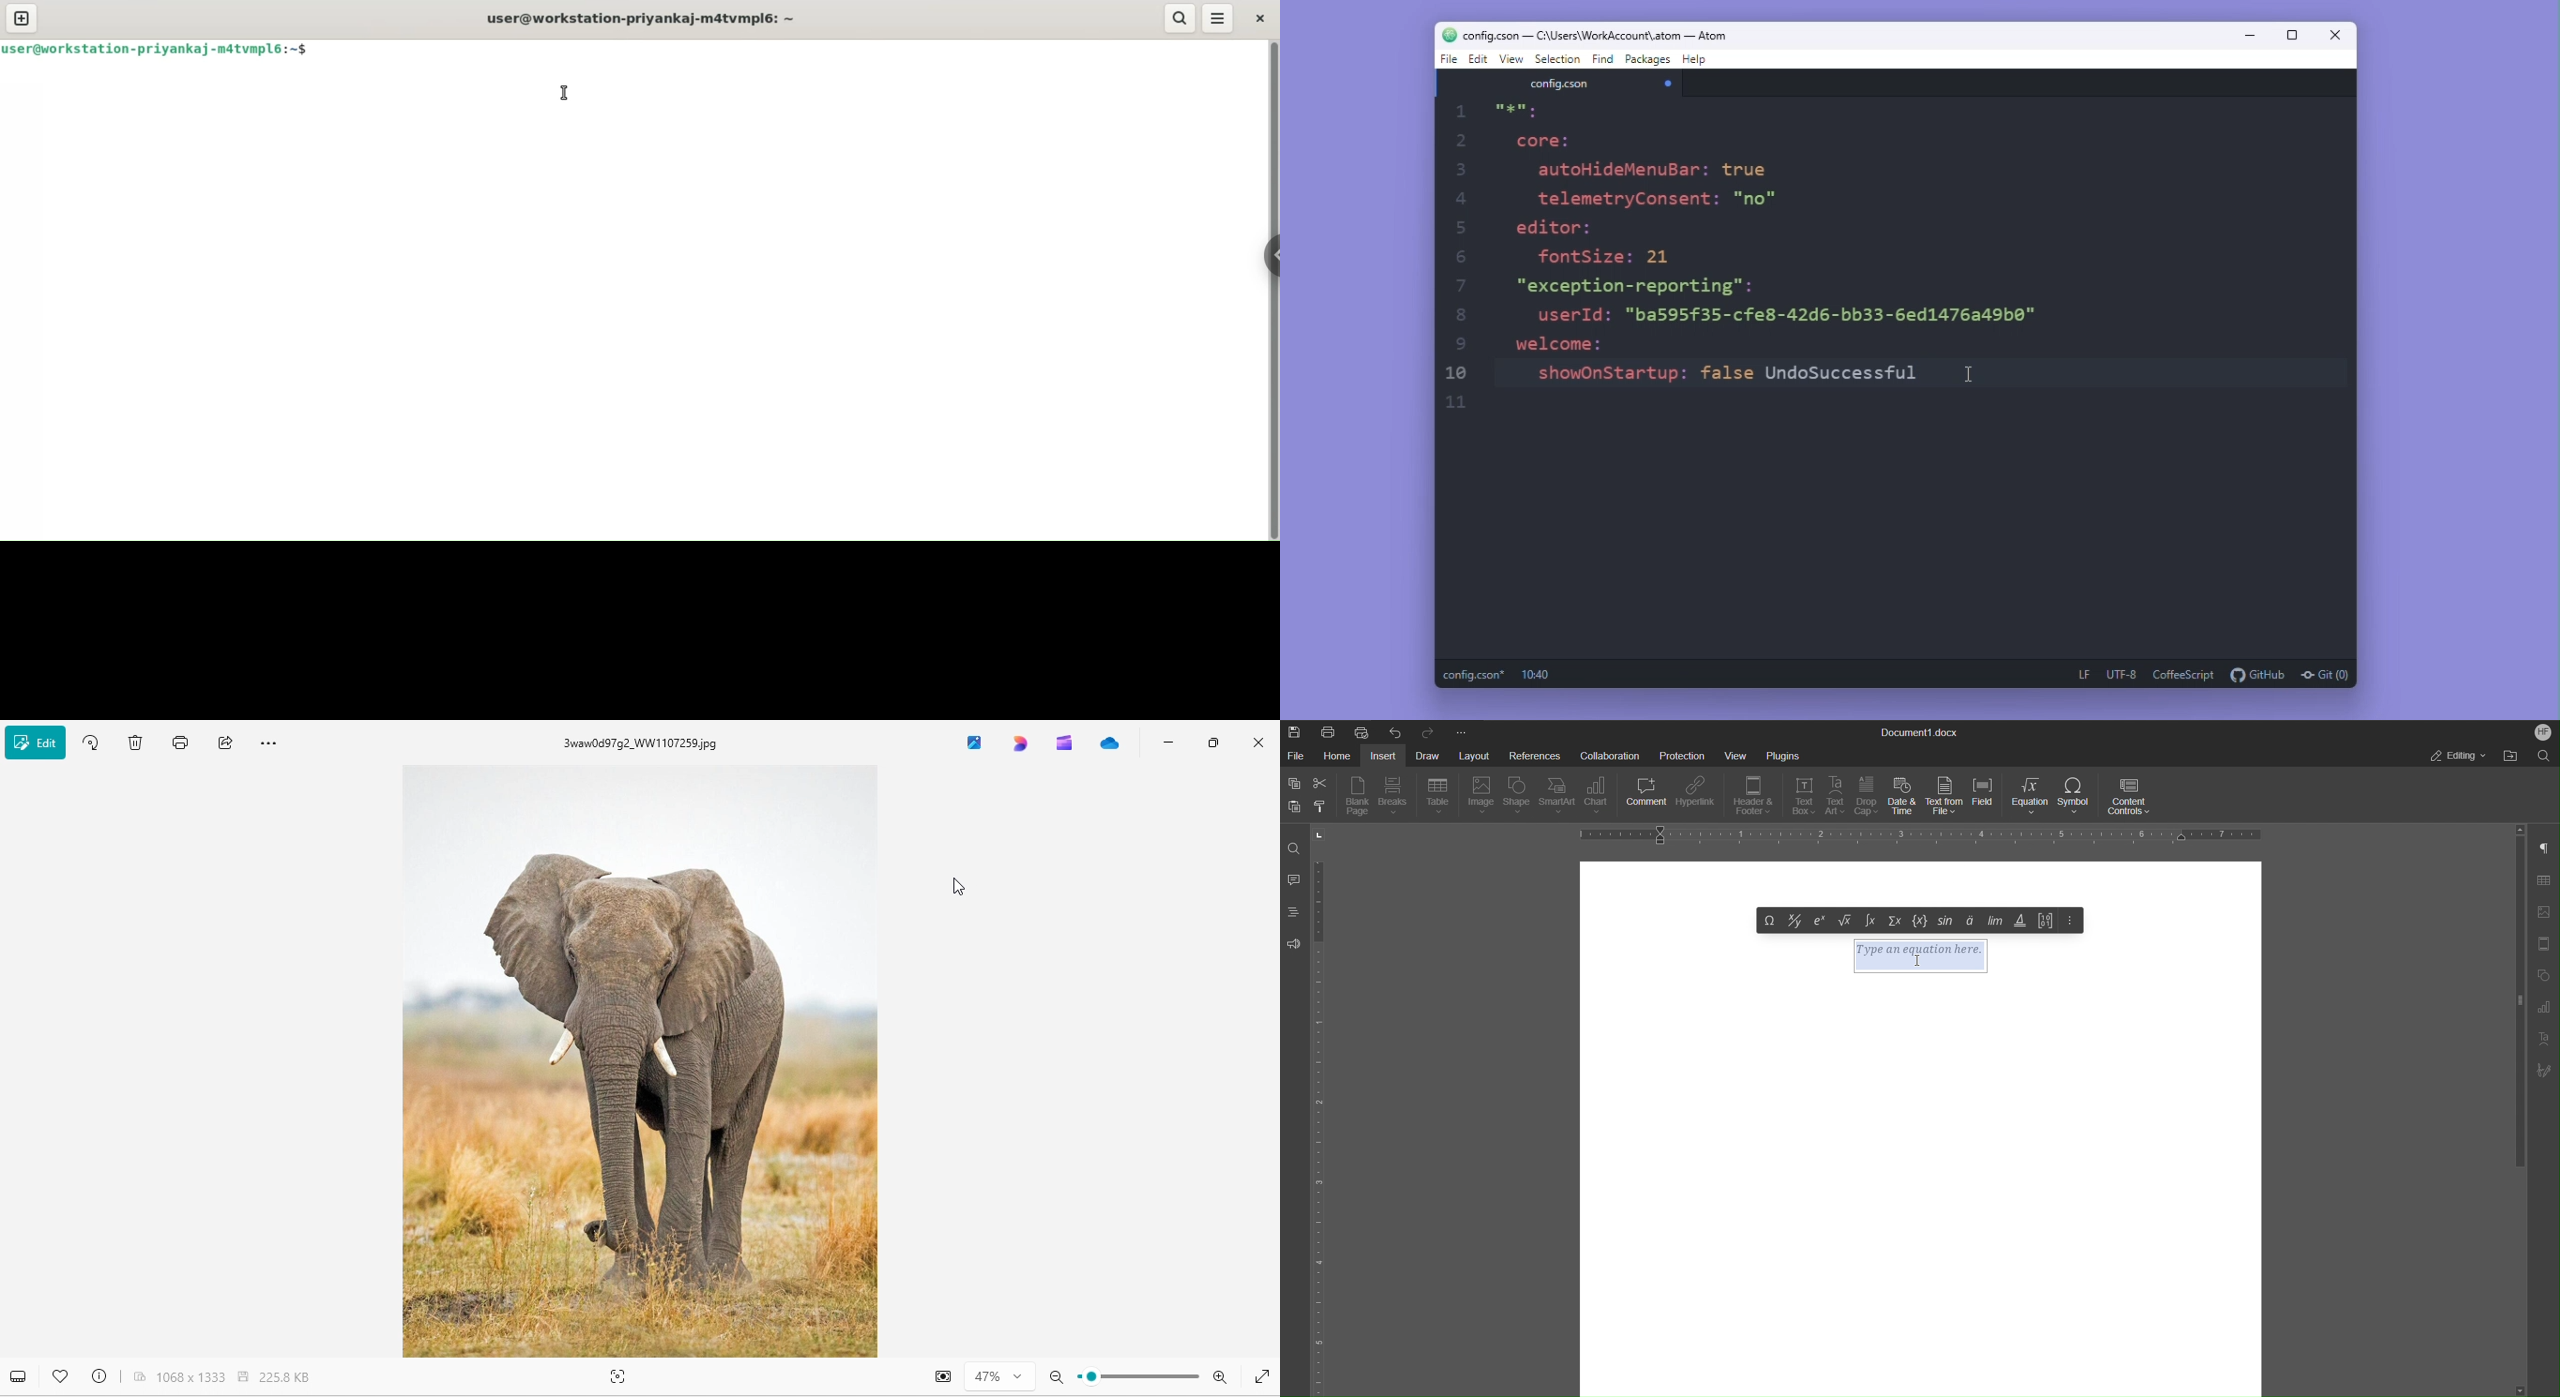  Describe the element at coordinates (2044, 921) in the screenshot. I see `Matrix` at that location.